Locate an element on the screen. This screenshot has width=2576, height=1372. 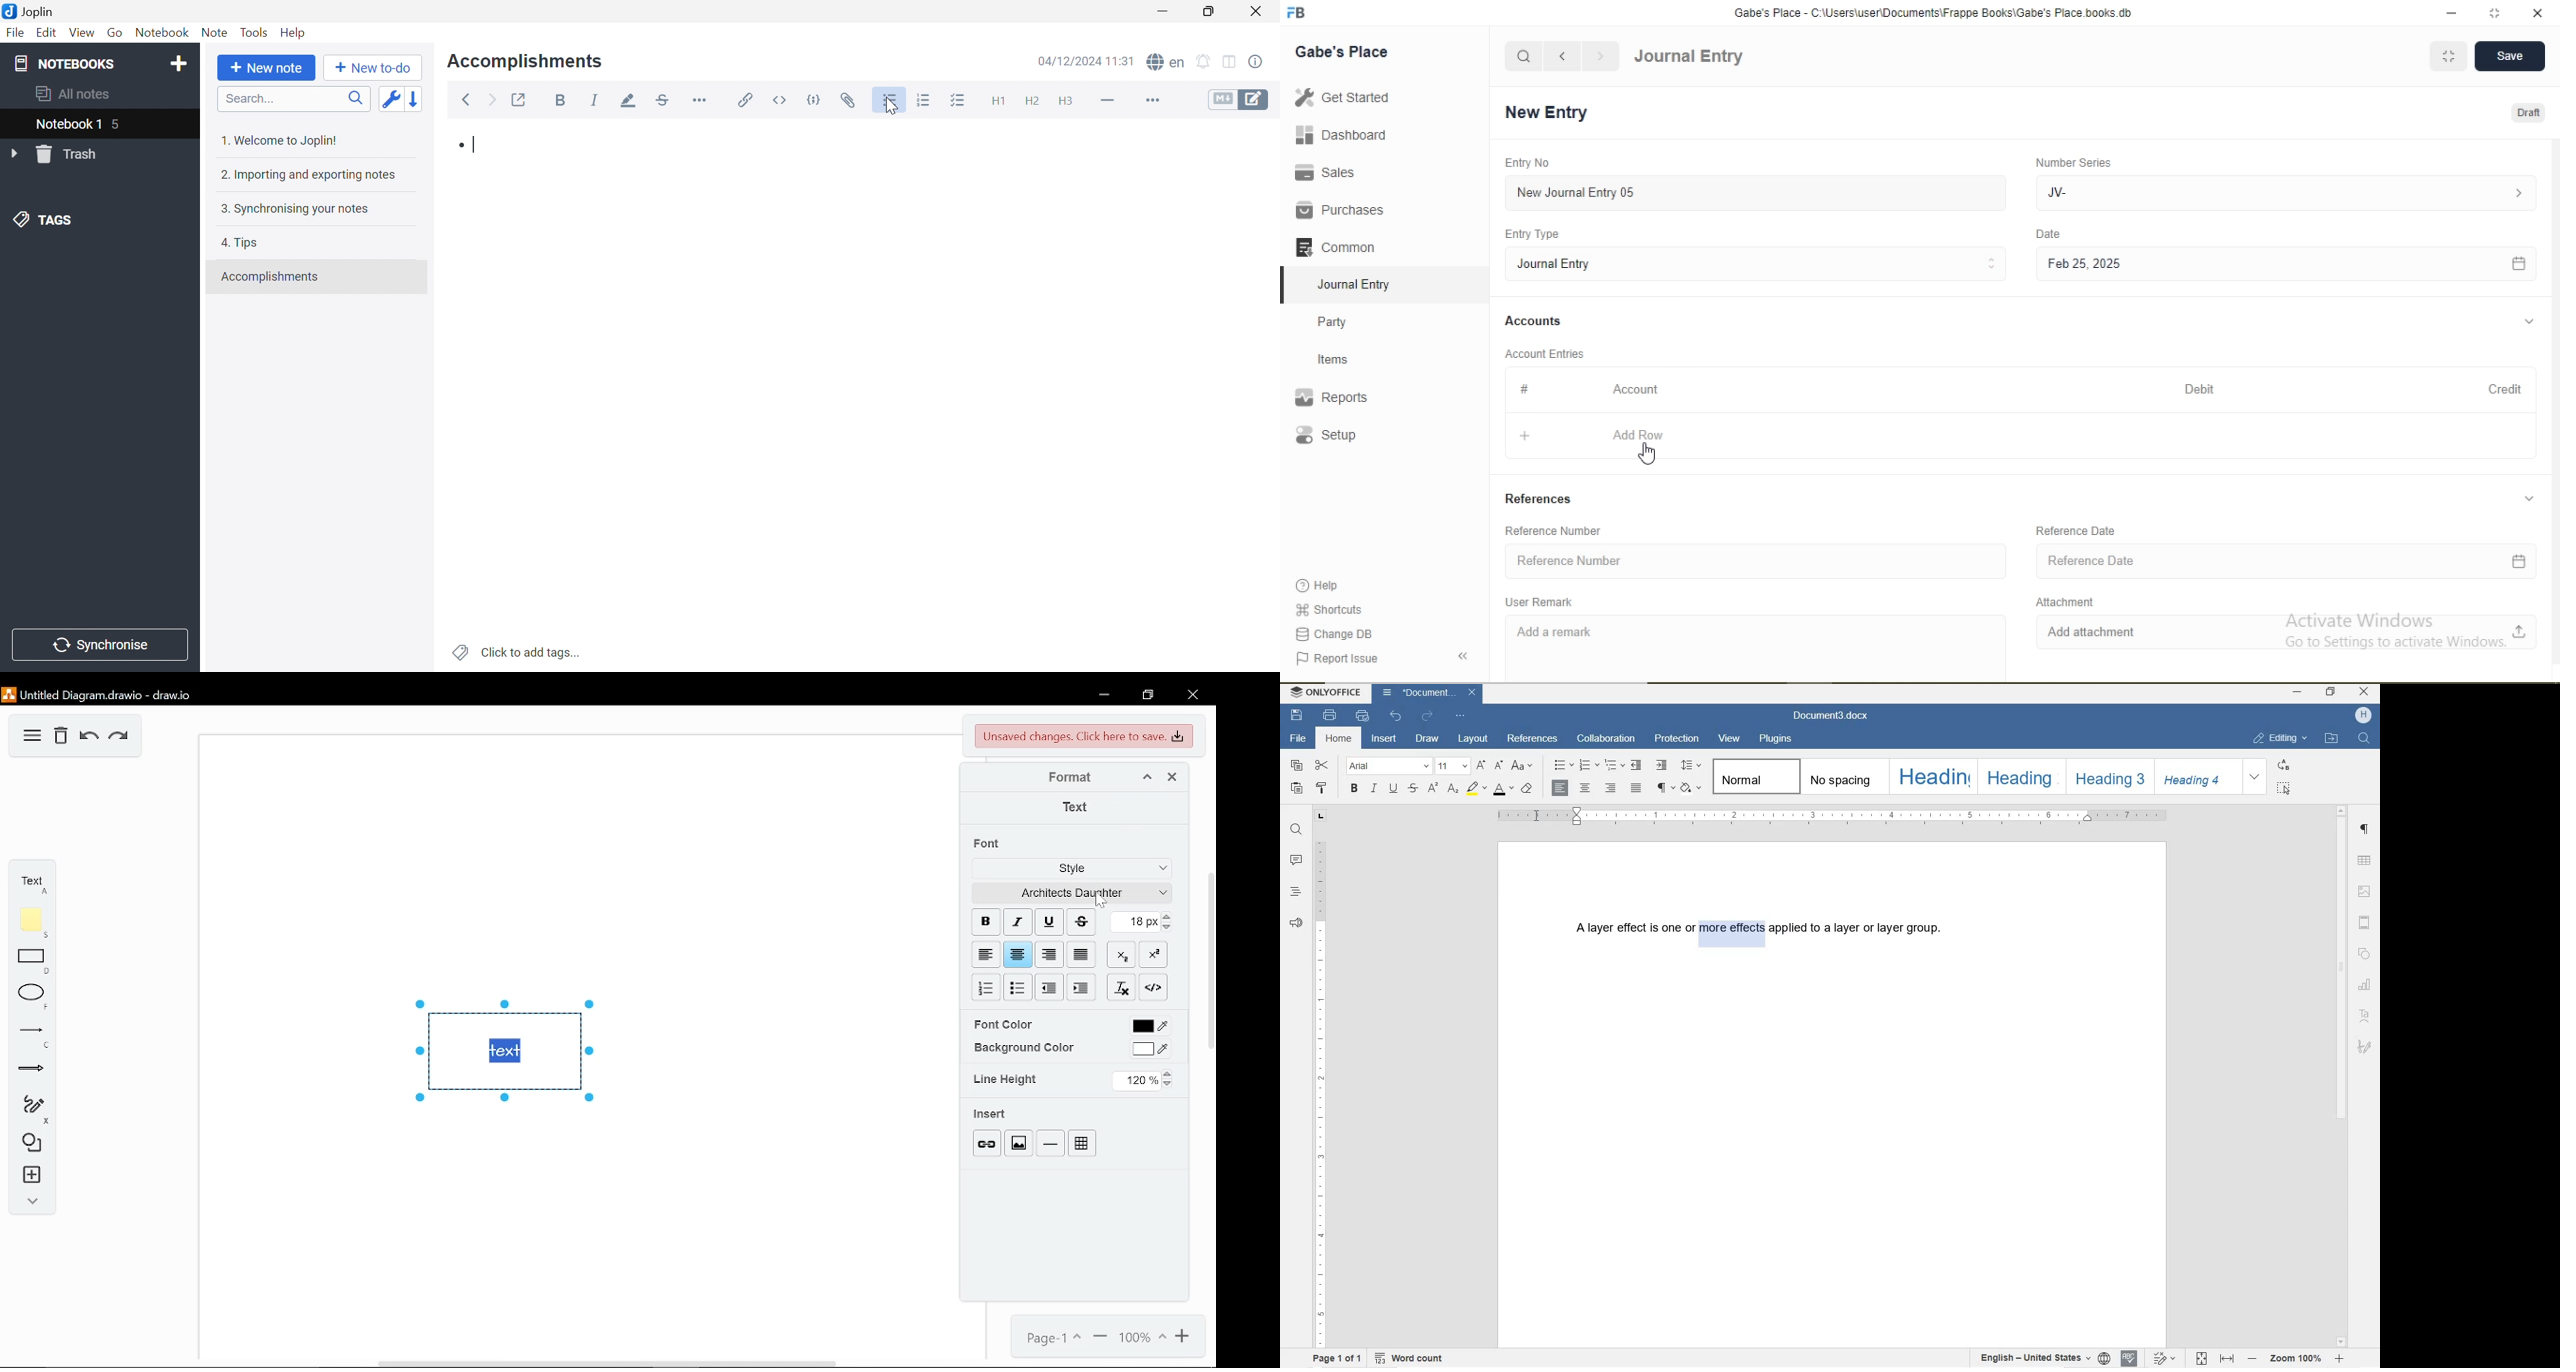
Bulleted list is located at coordinates (891, 102).